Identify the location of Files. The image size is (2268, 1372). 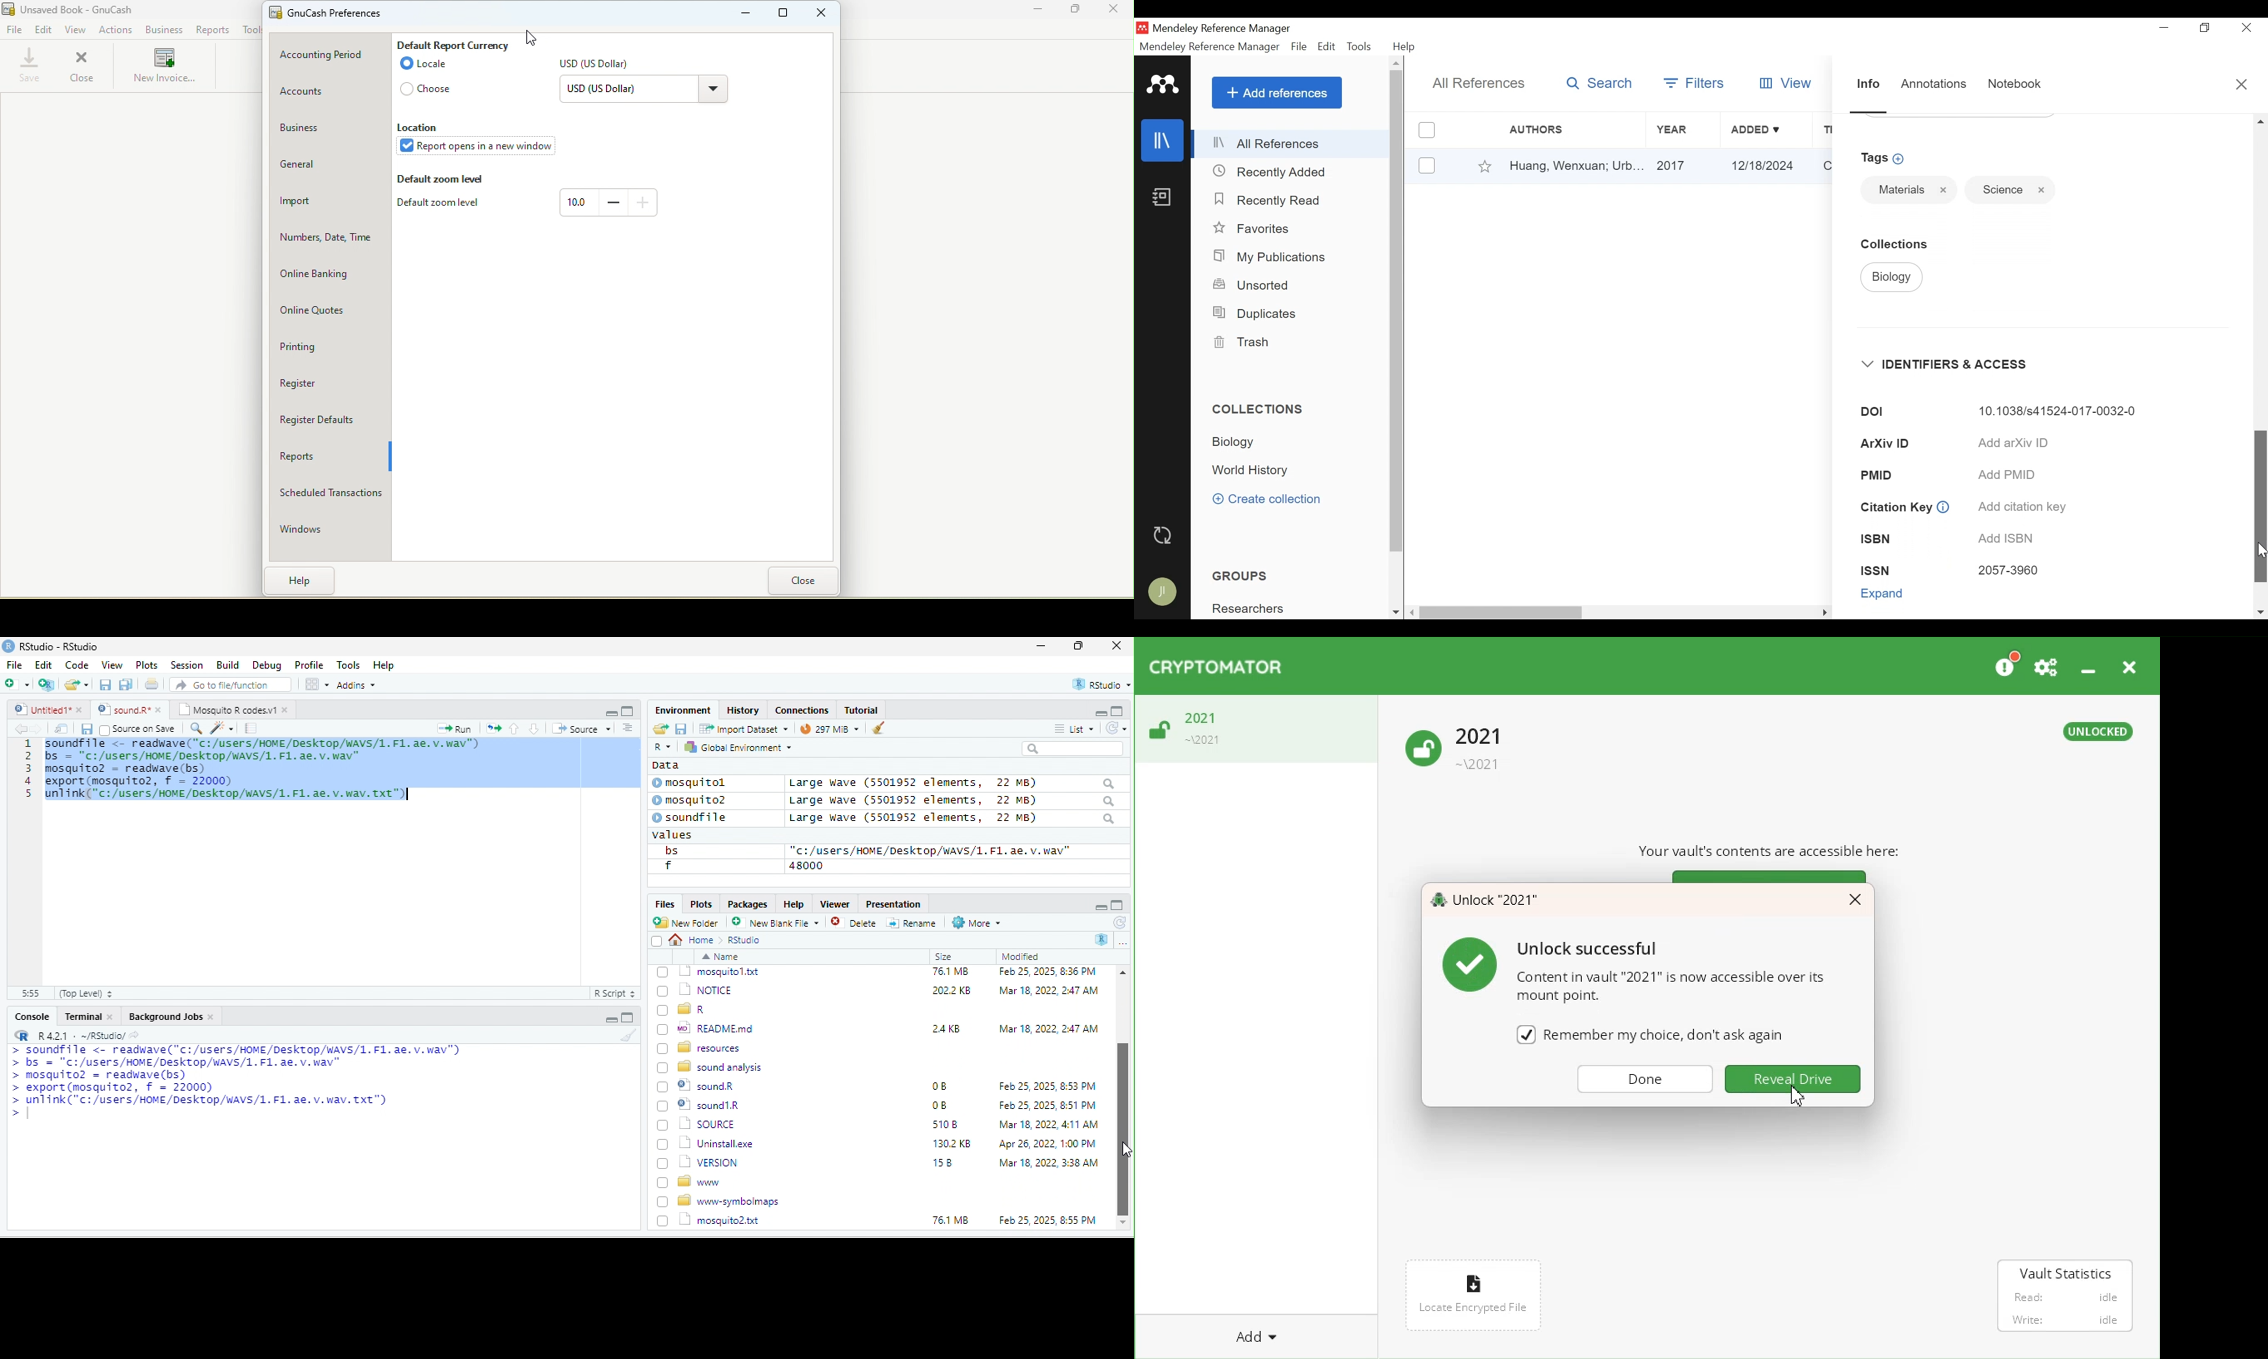
(662, 903).